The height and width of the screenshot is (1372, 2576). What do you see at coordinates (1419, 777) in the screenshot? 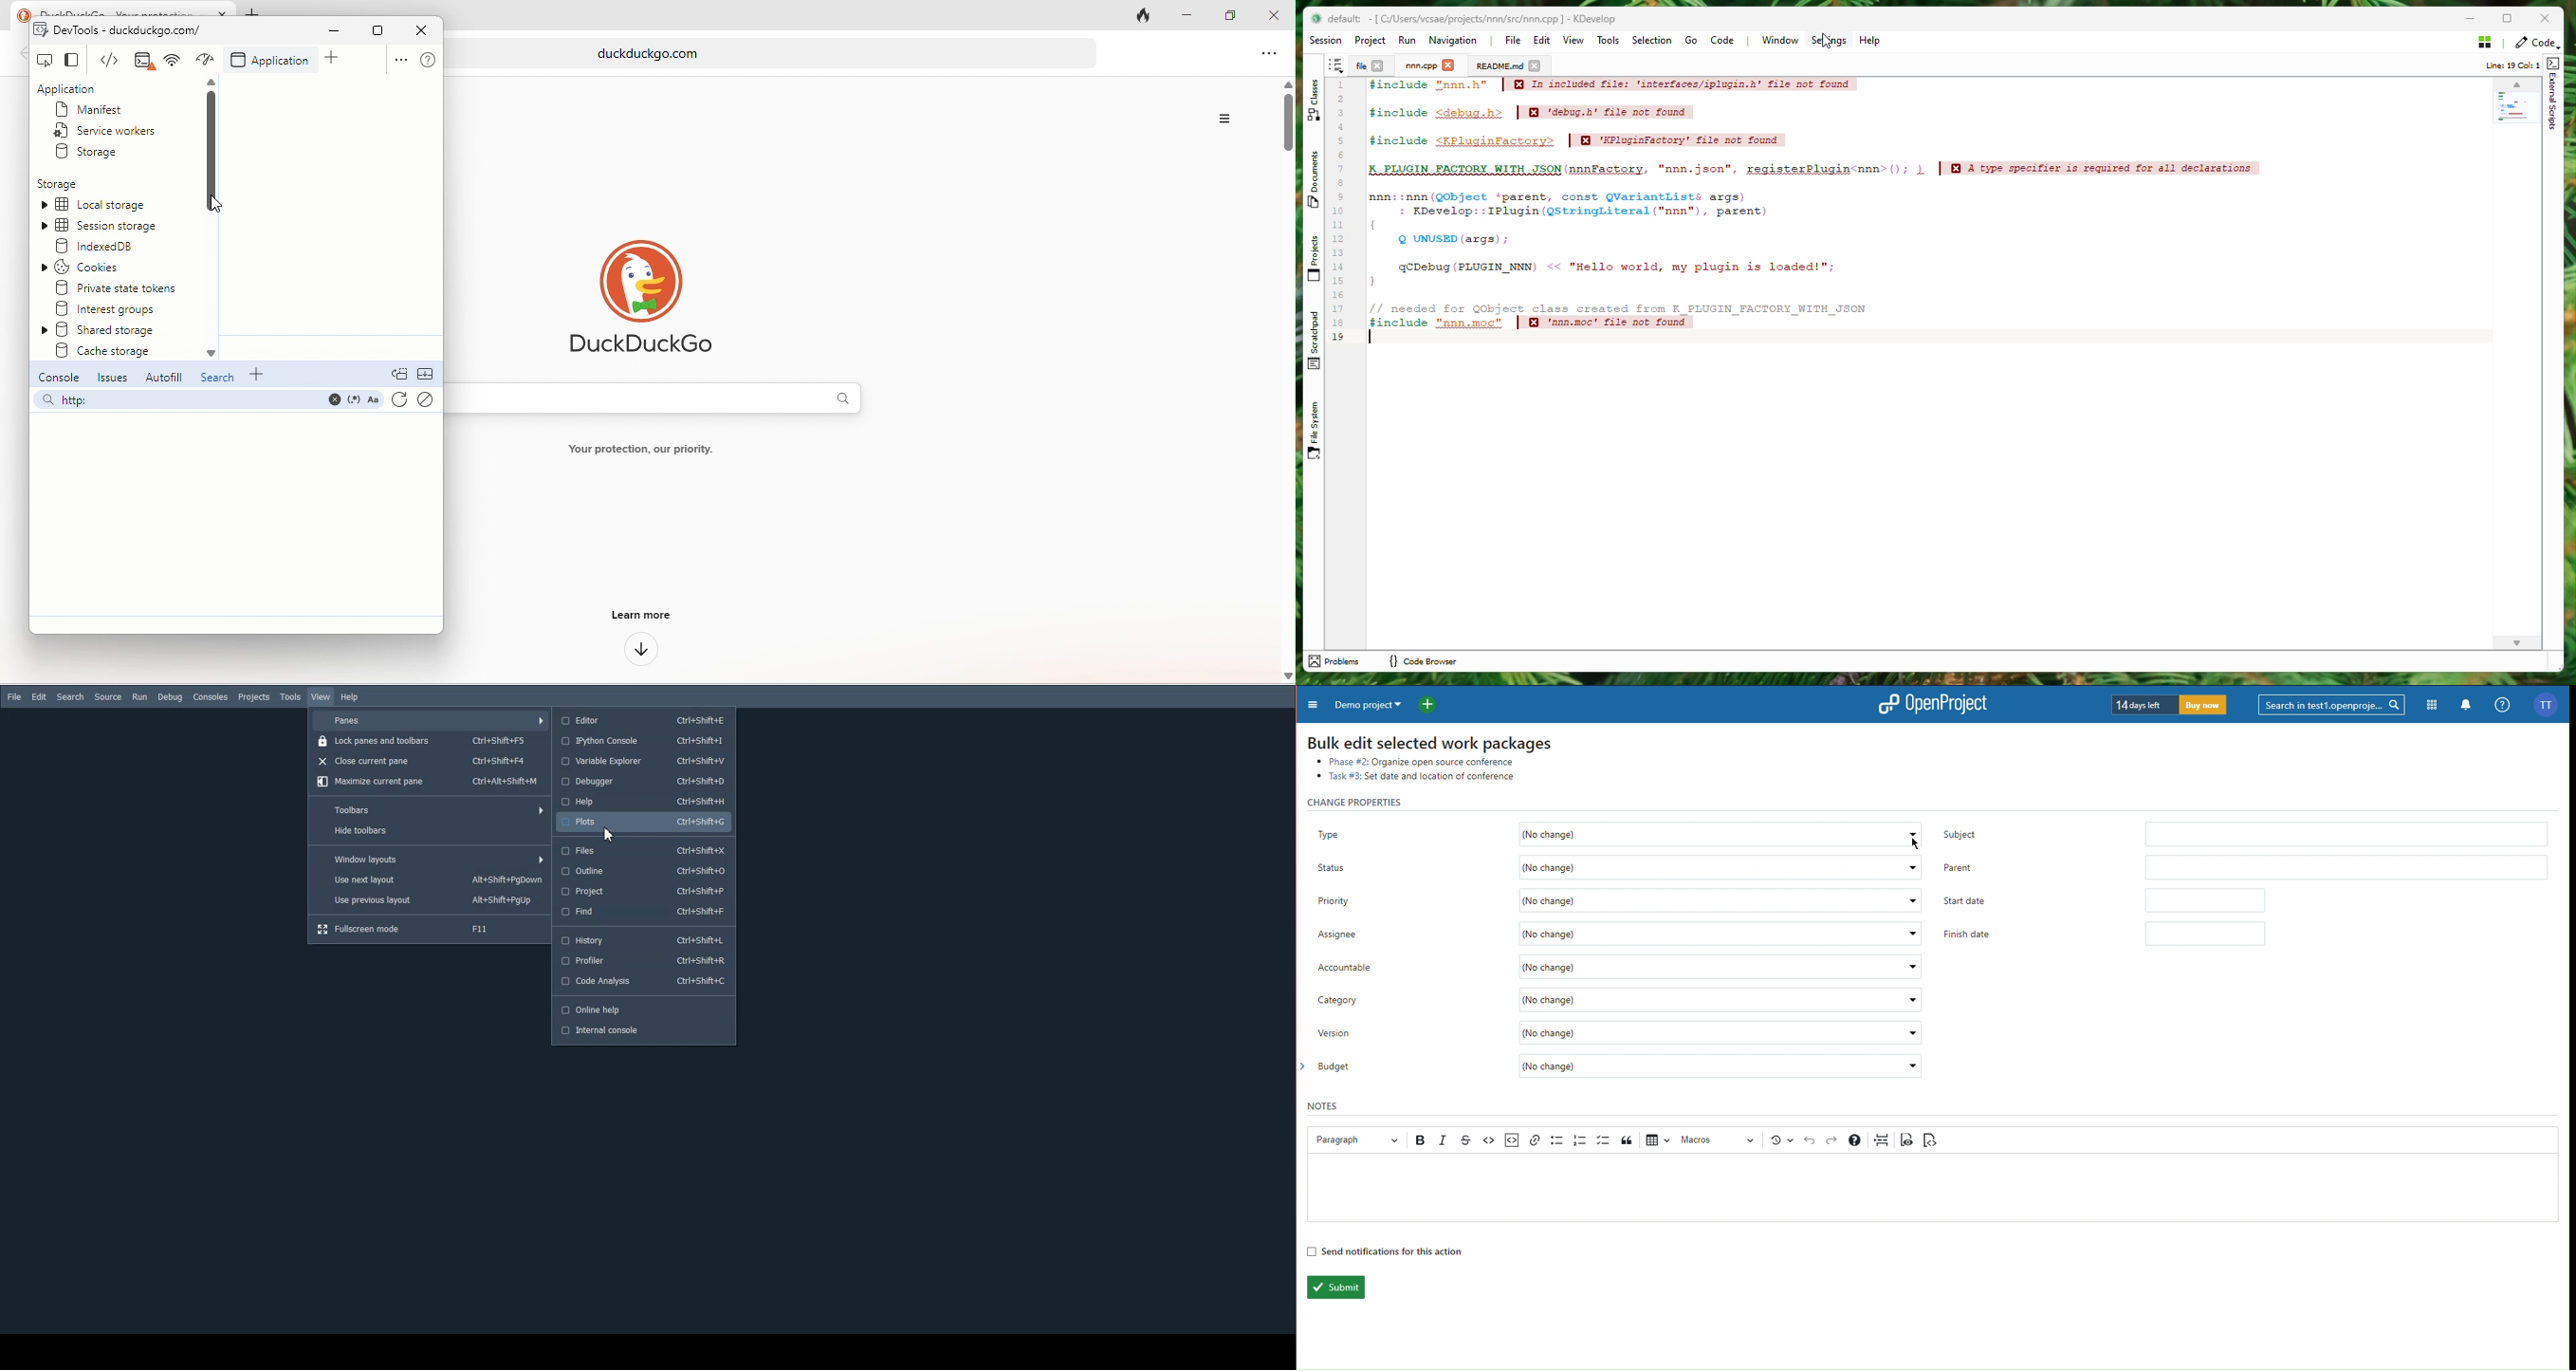
I see `Task #3: Set date and location of conference` at bounding box center [1419, 777].